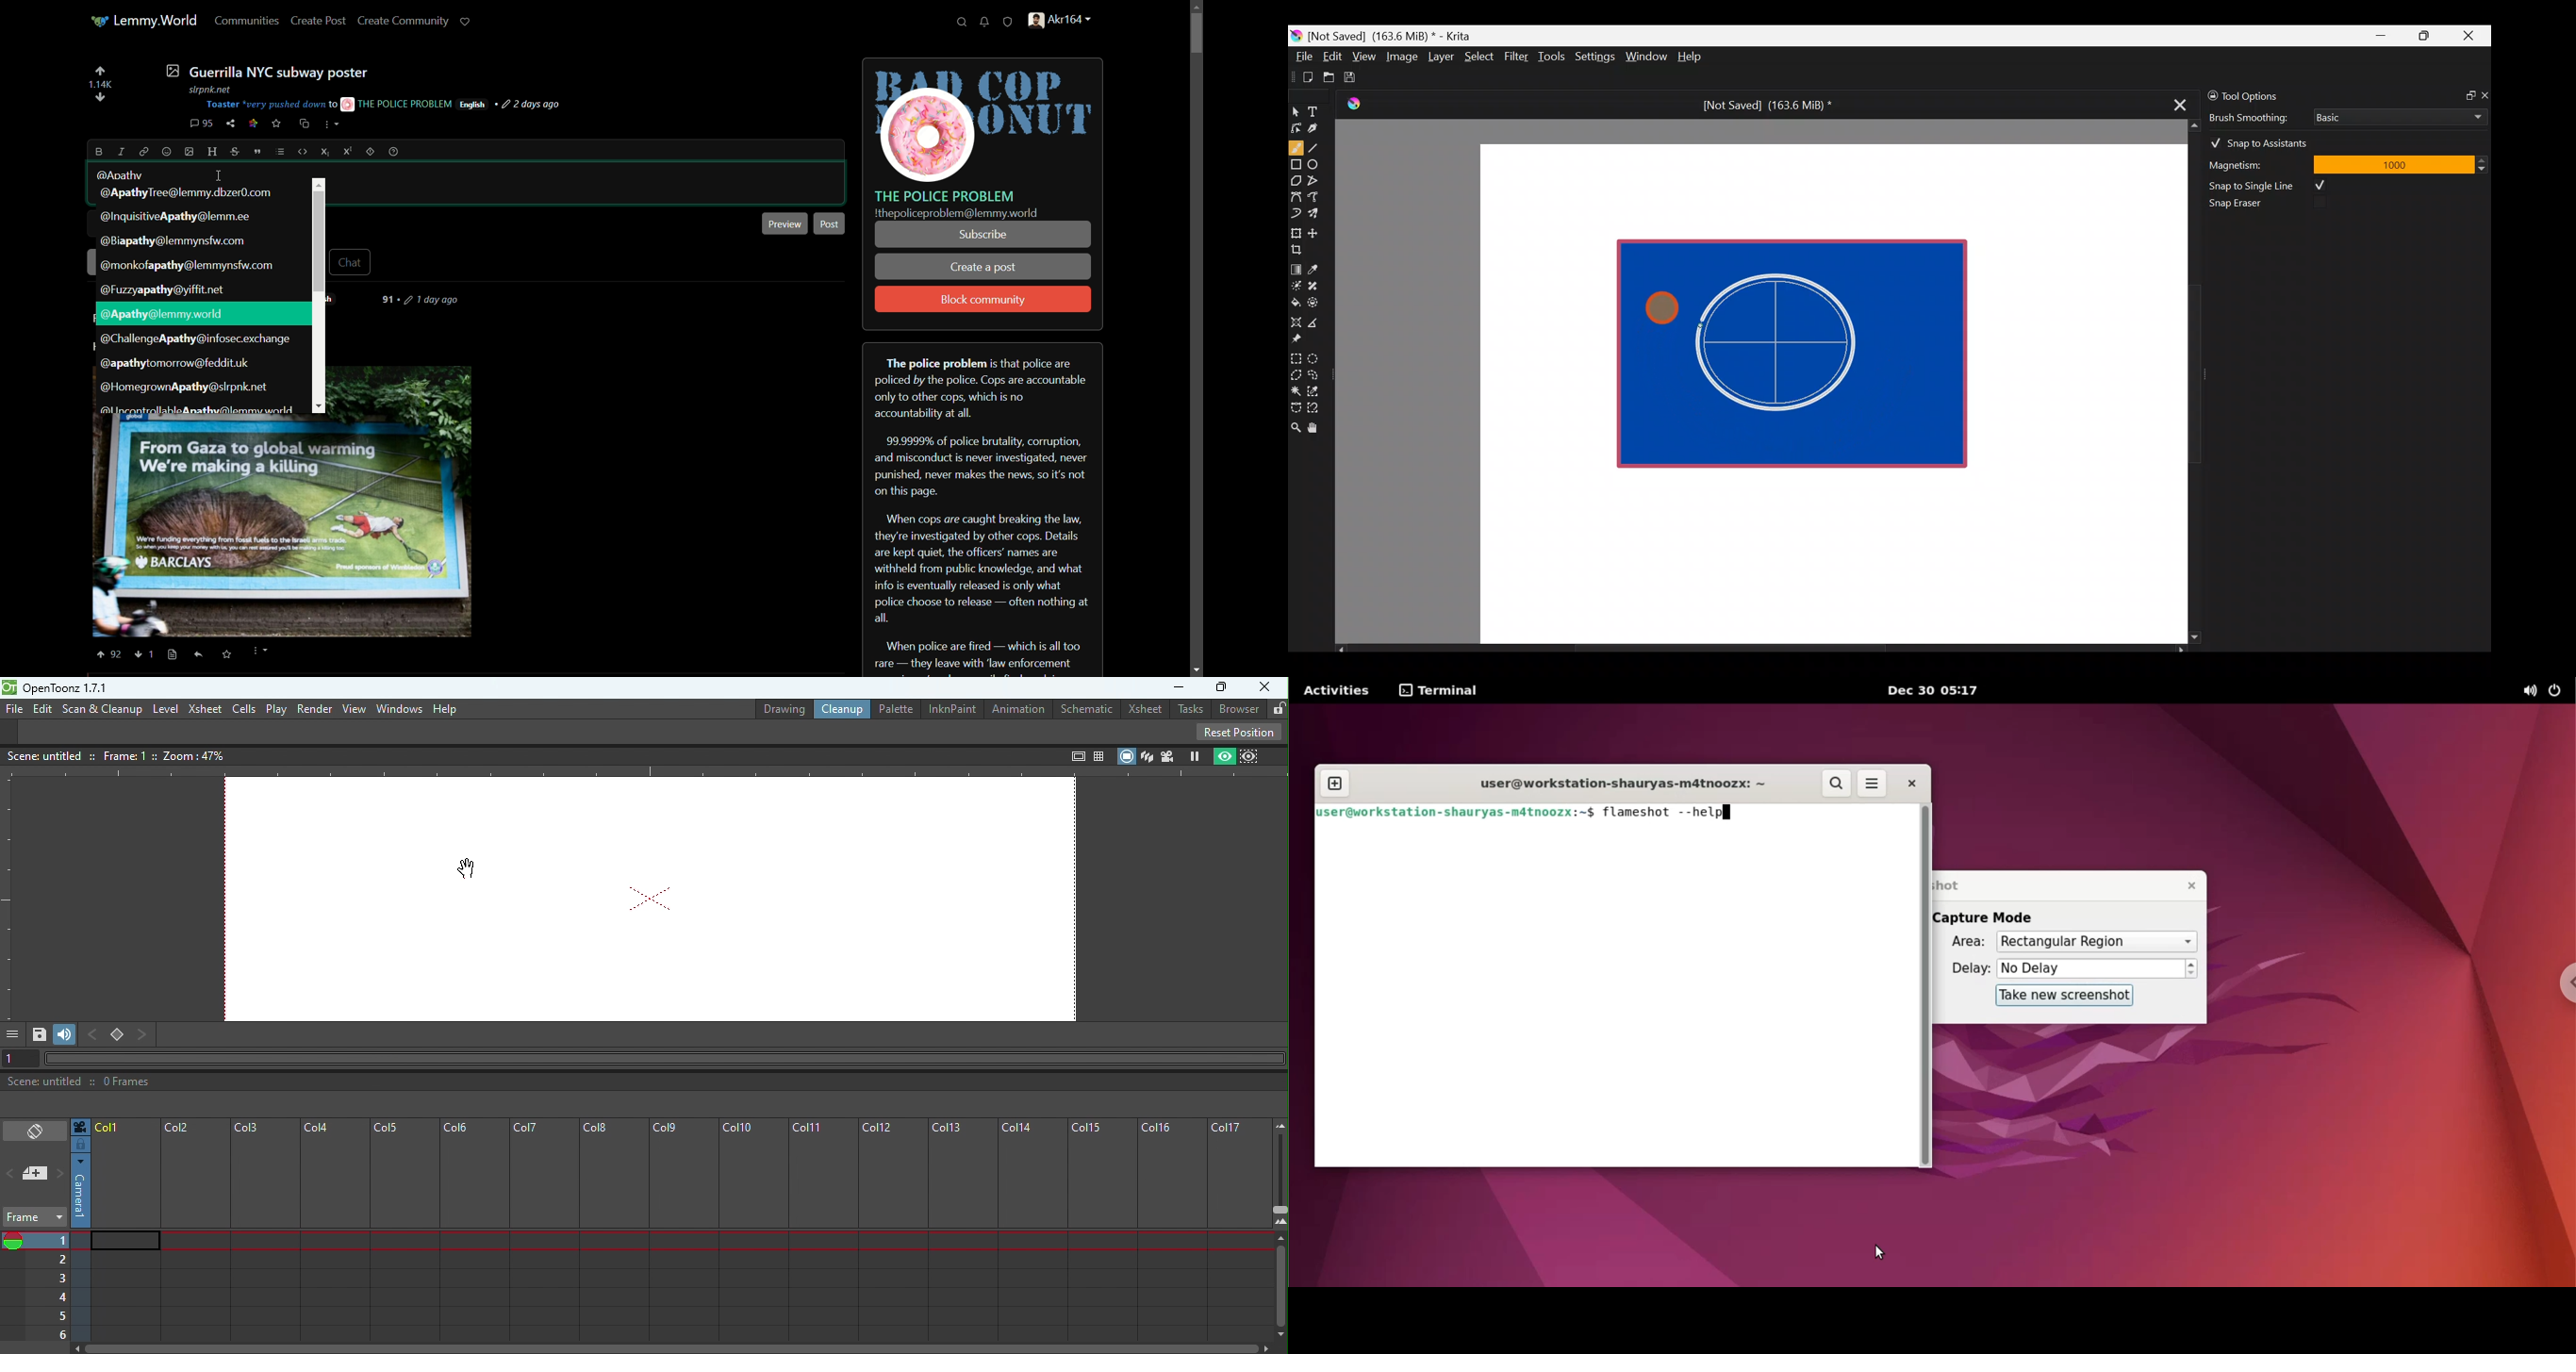 The image size is (2576, 1372). Describe the element at coordinates (1296, 231) in the screenshot. I see `Transform a layer/selection` at that location.